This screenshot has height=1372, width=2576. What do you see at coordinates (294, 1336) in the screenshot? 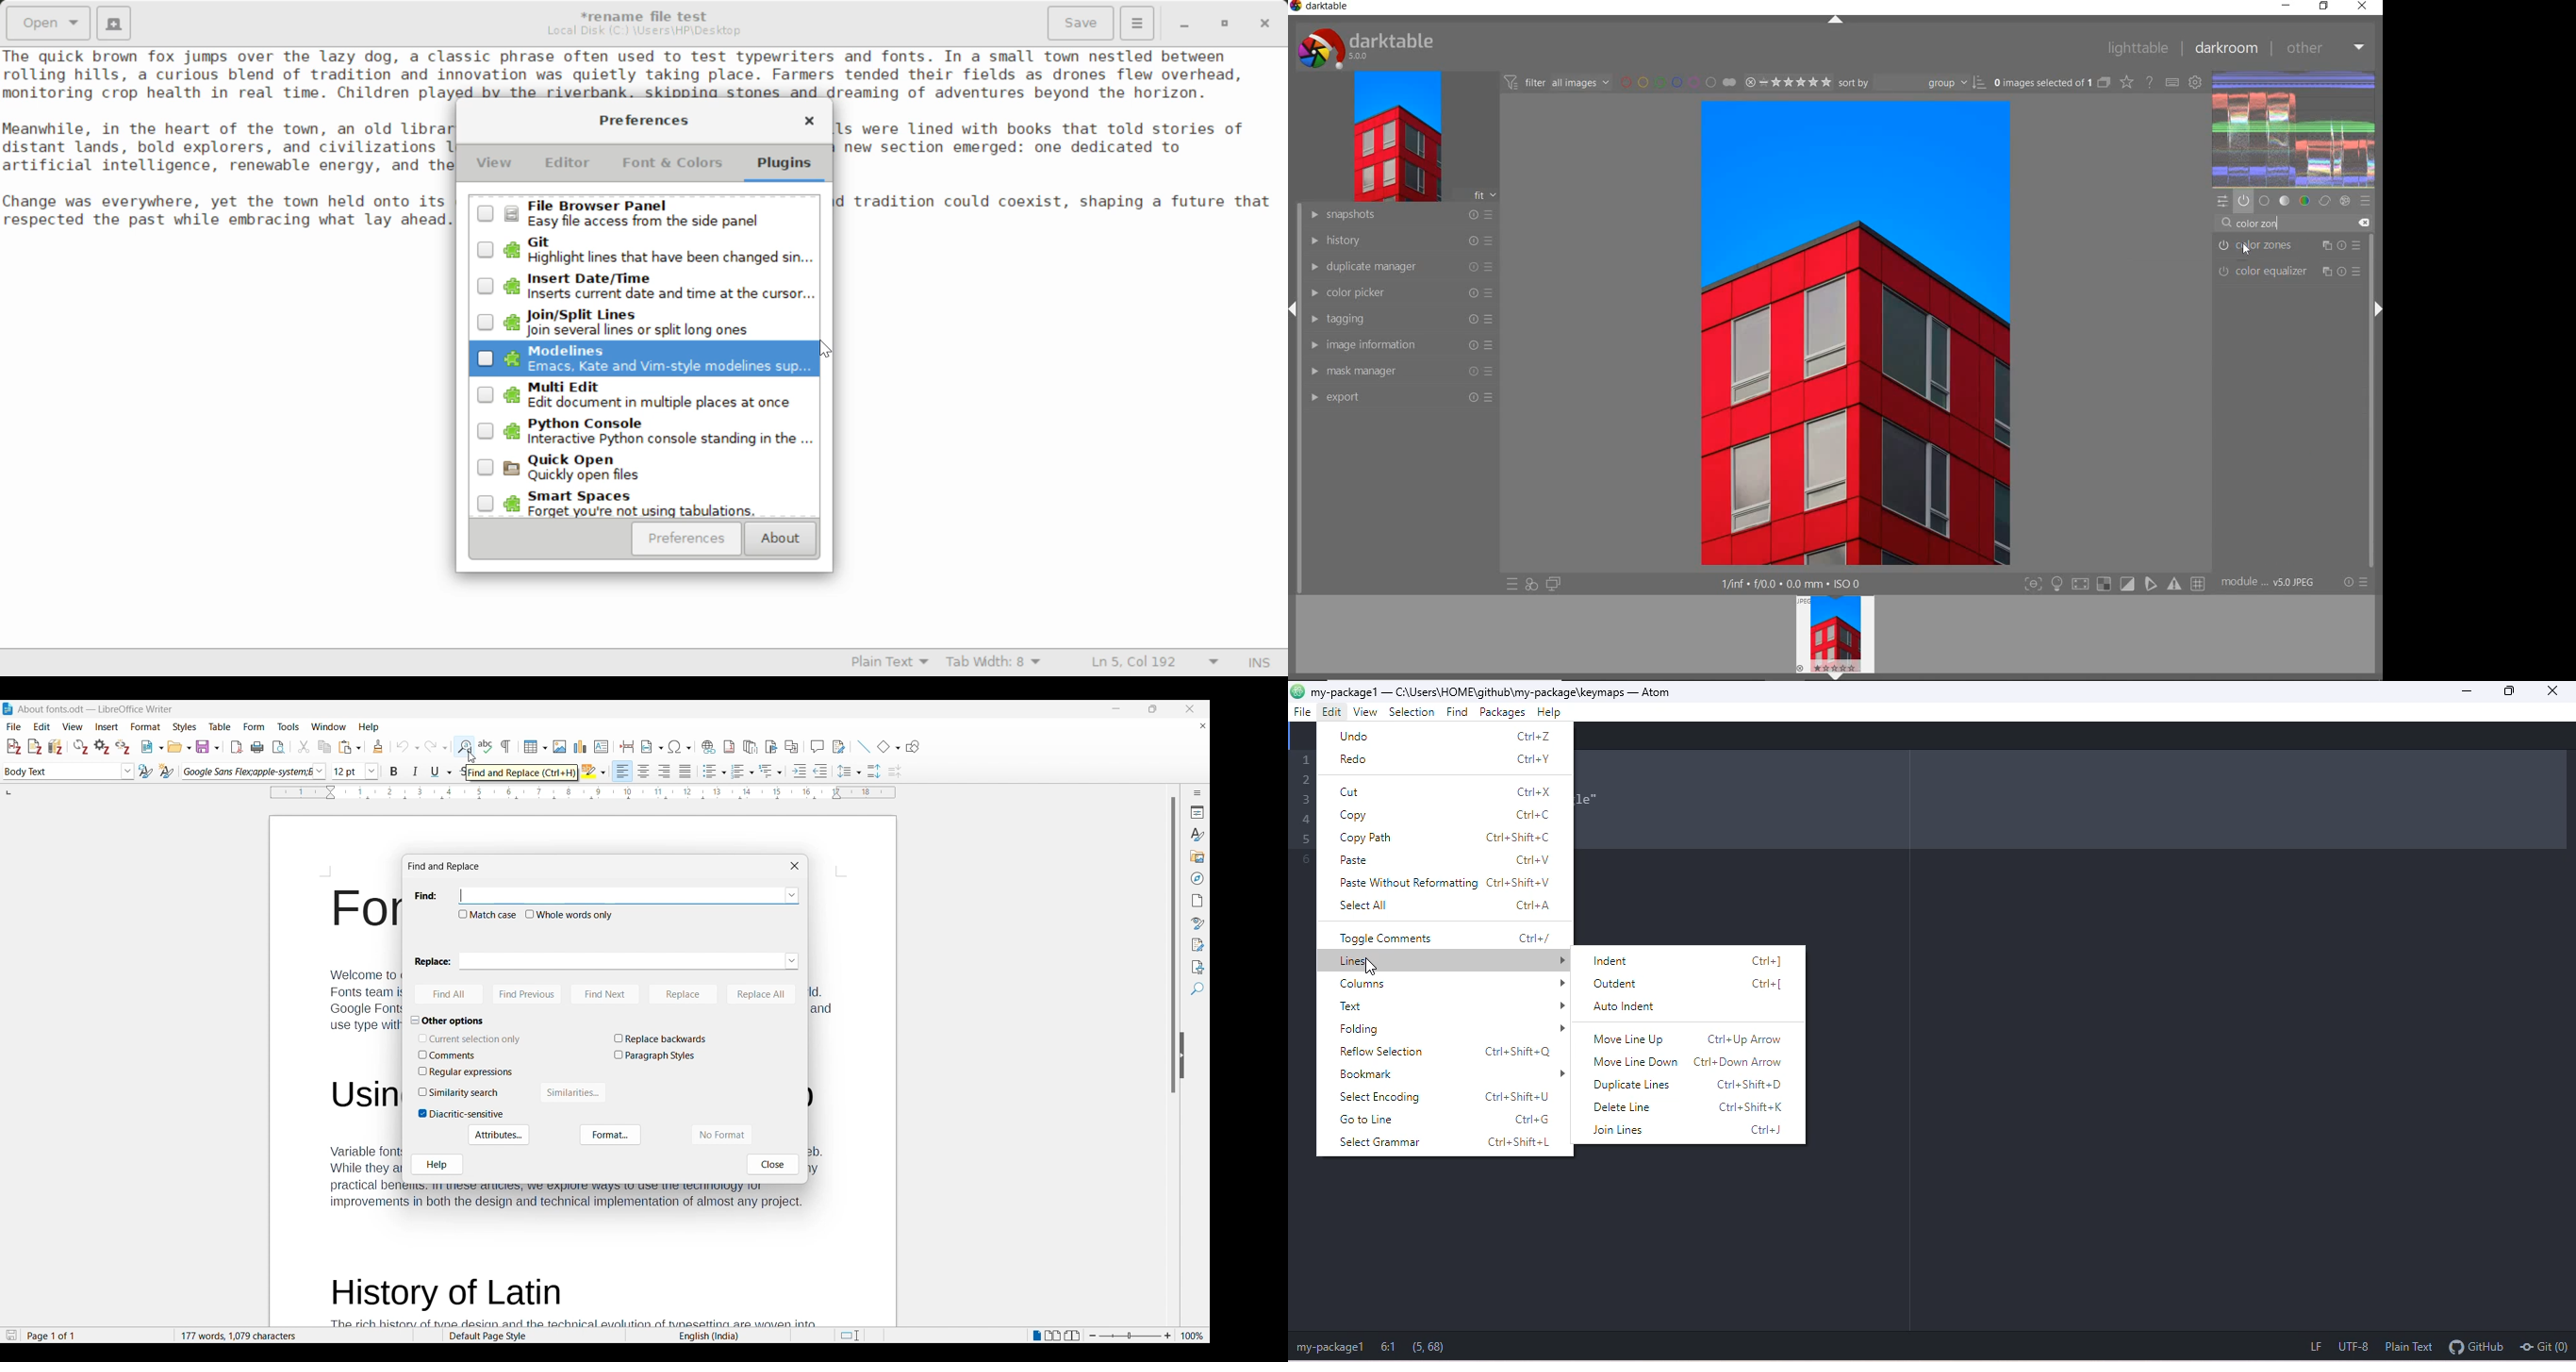
I see `Total word and character count` at bounding box center [294, 1336].